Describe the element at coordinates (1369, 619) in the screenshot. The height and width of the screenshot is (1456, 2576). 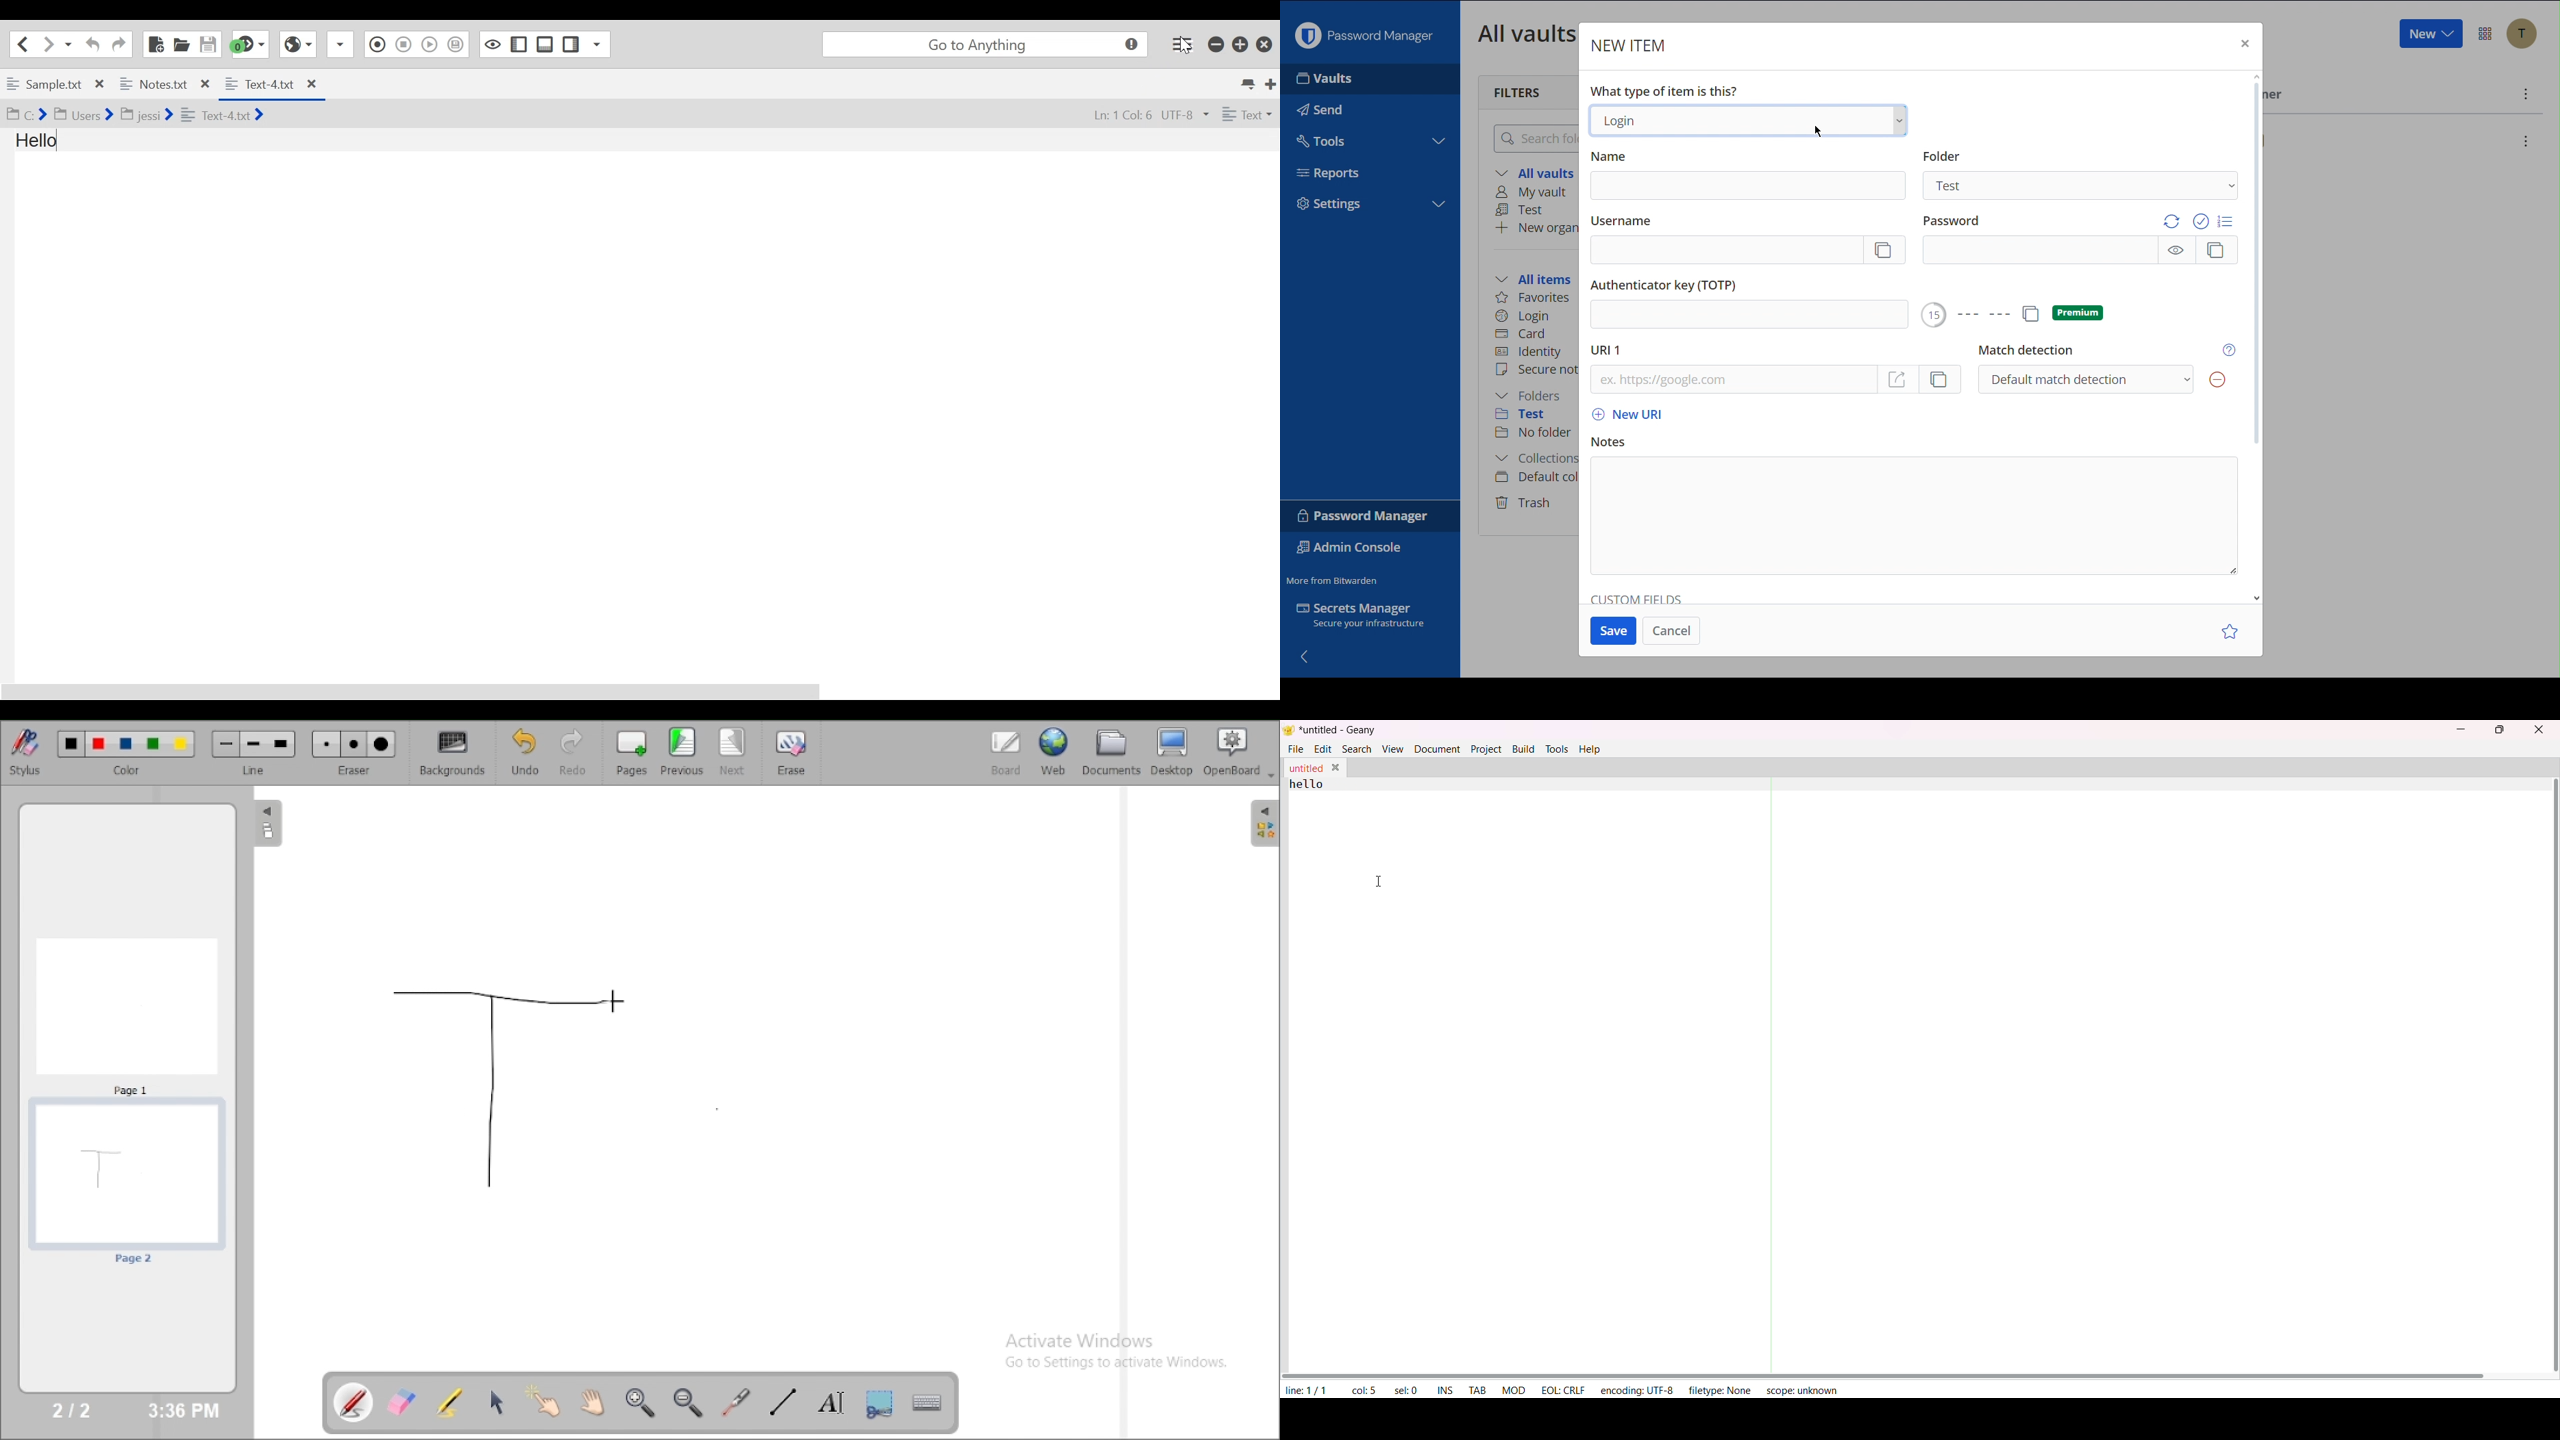
I see `Secrets Manager` at that location.